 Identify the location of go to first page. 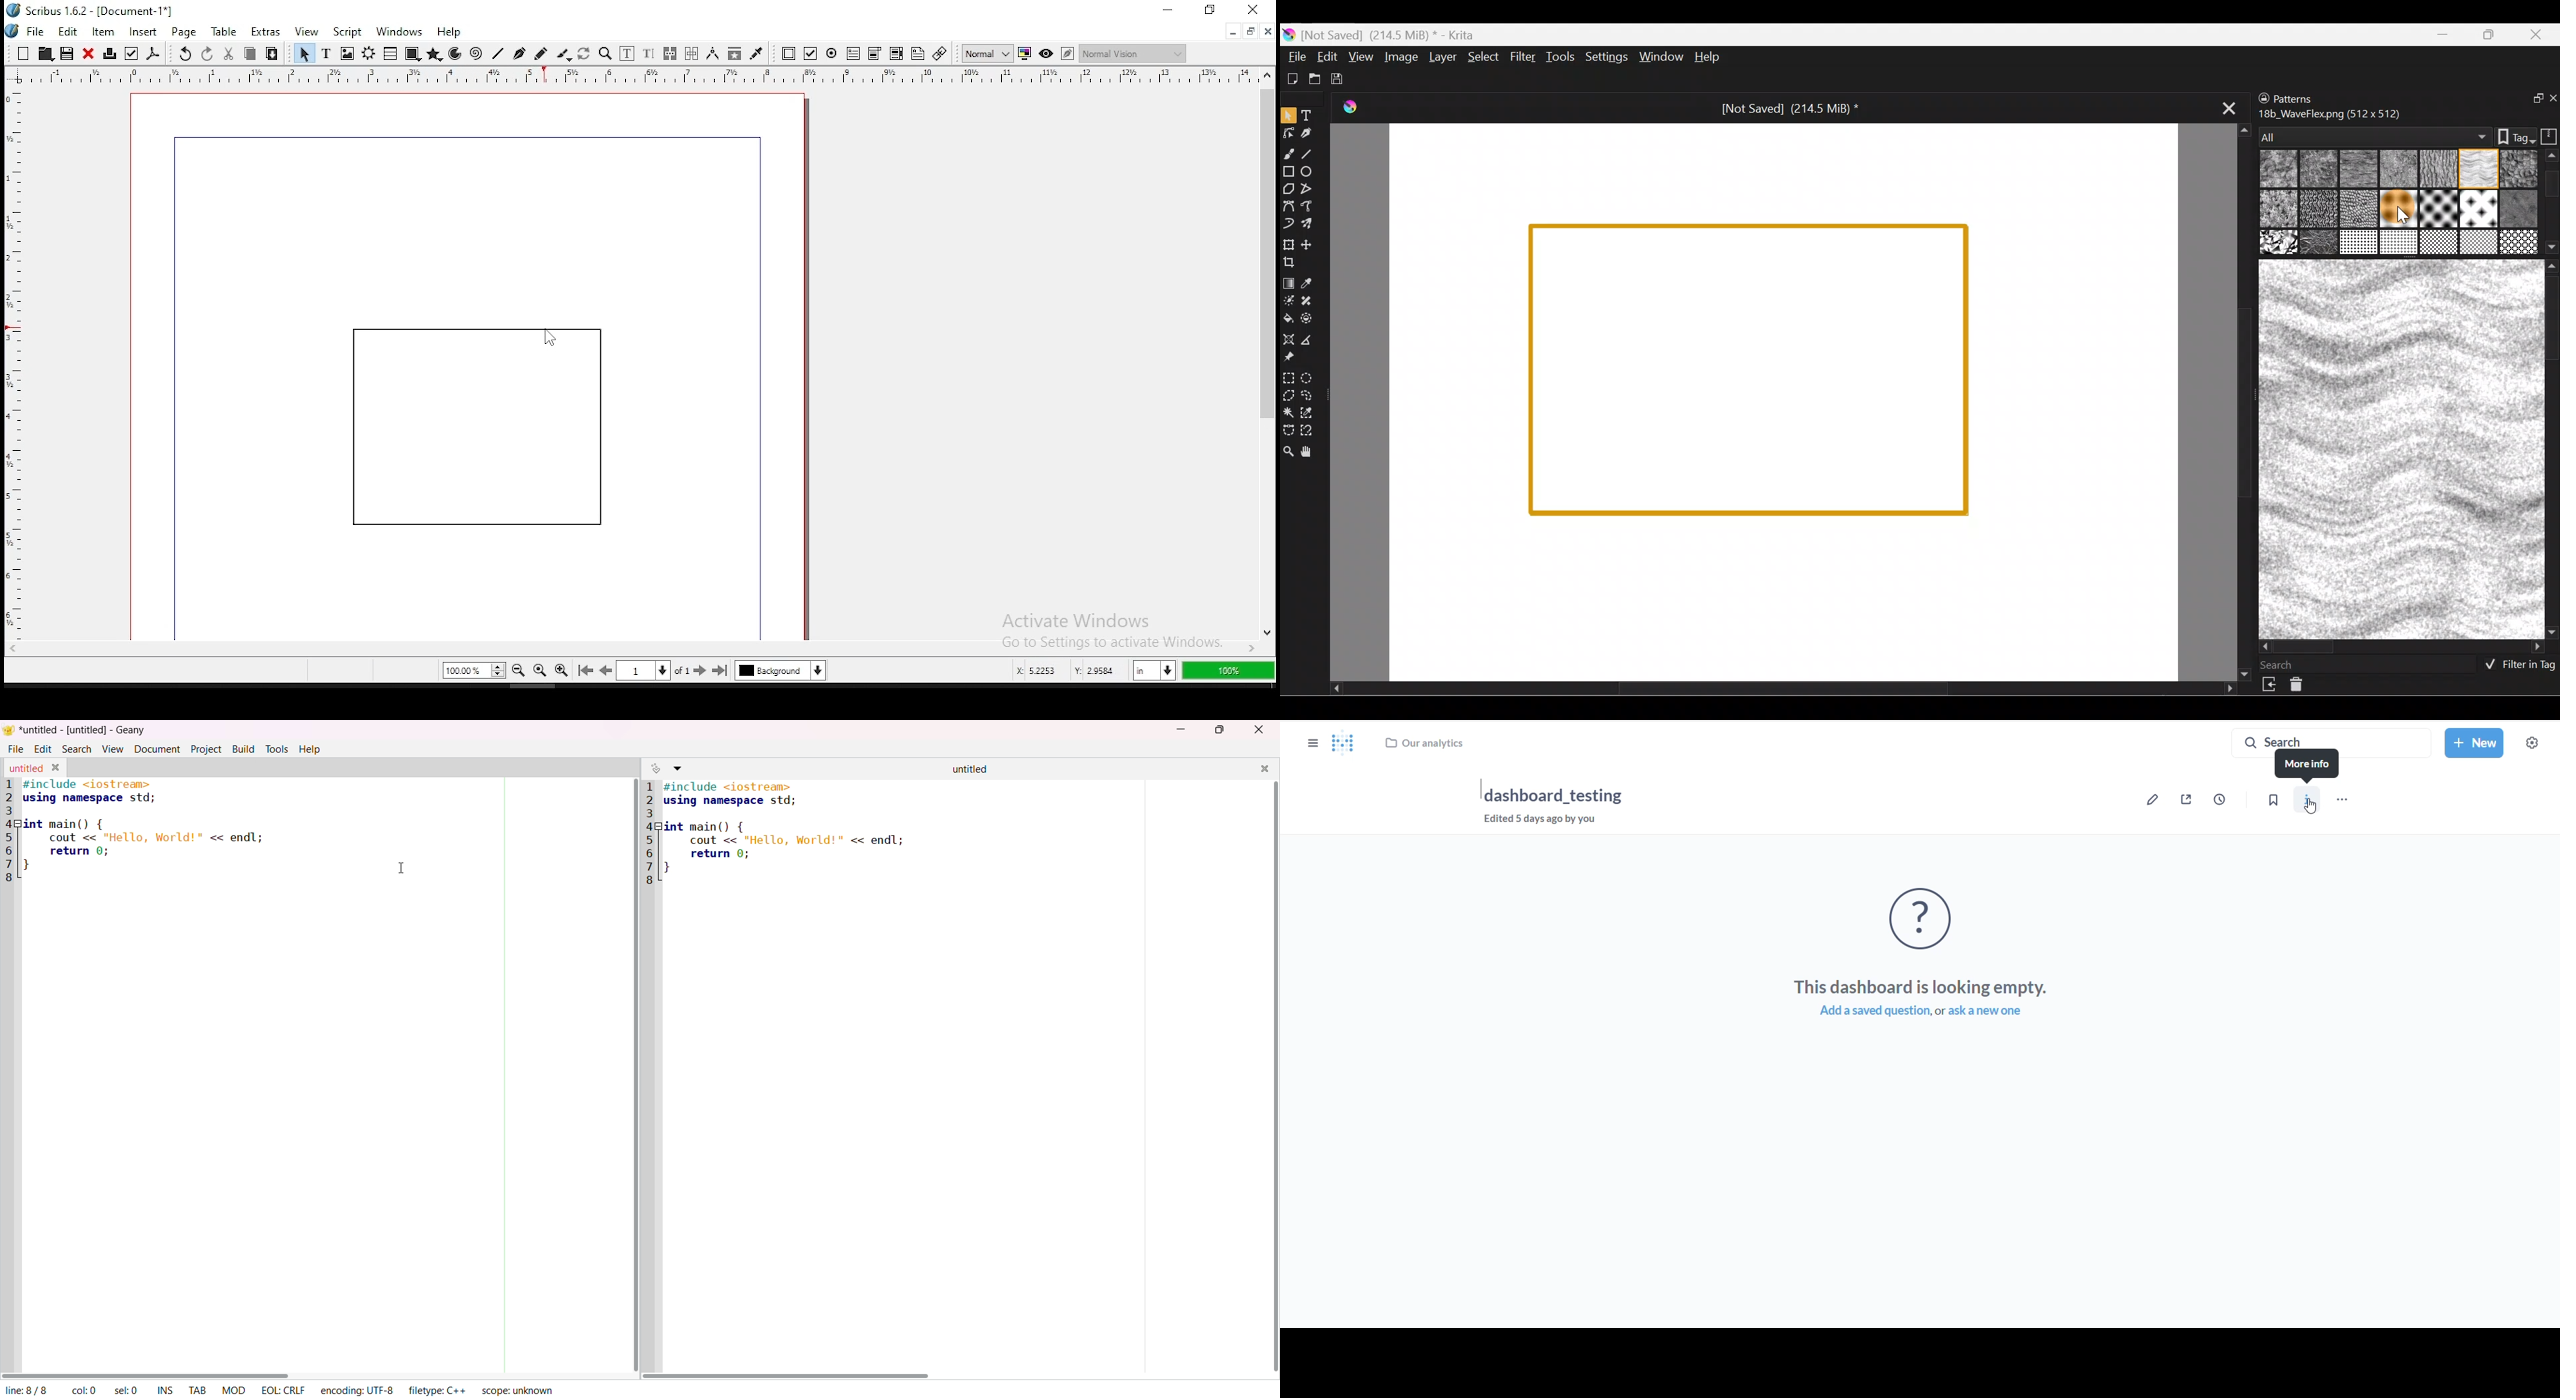
(585, 671).